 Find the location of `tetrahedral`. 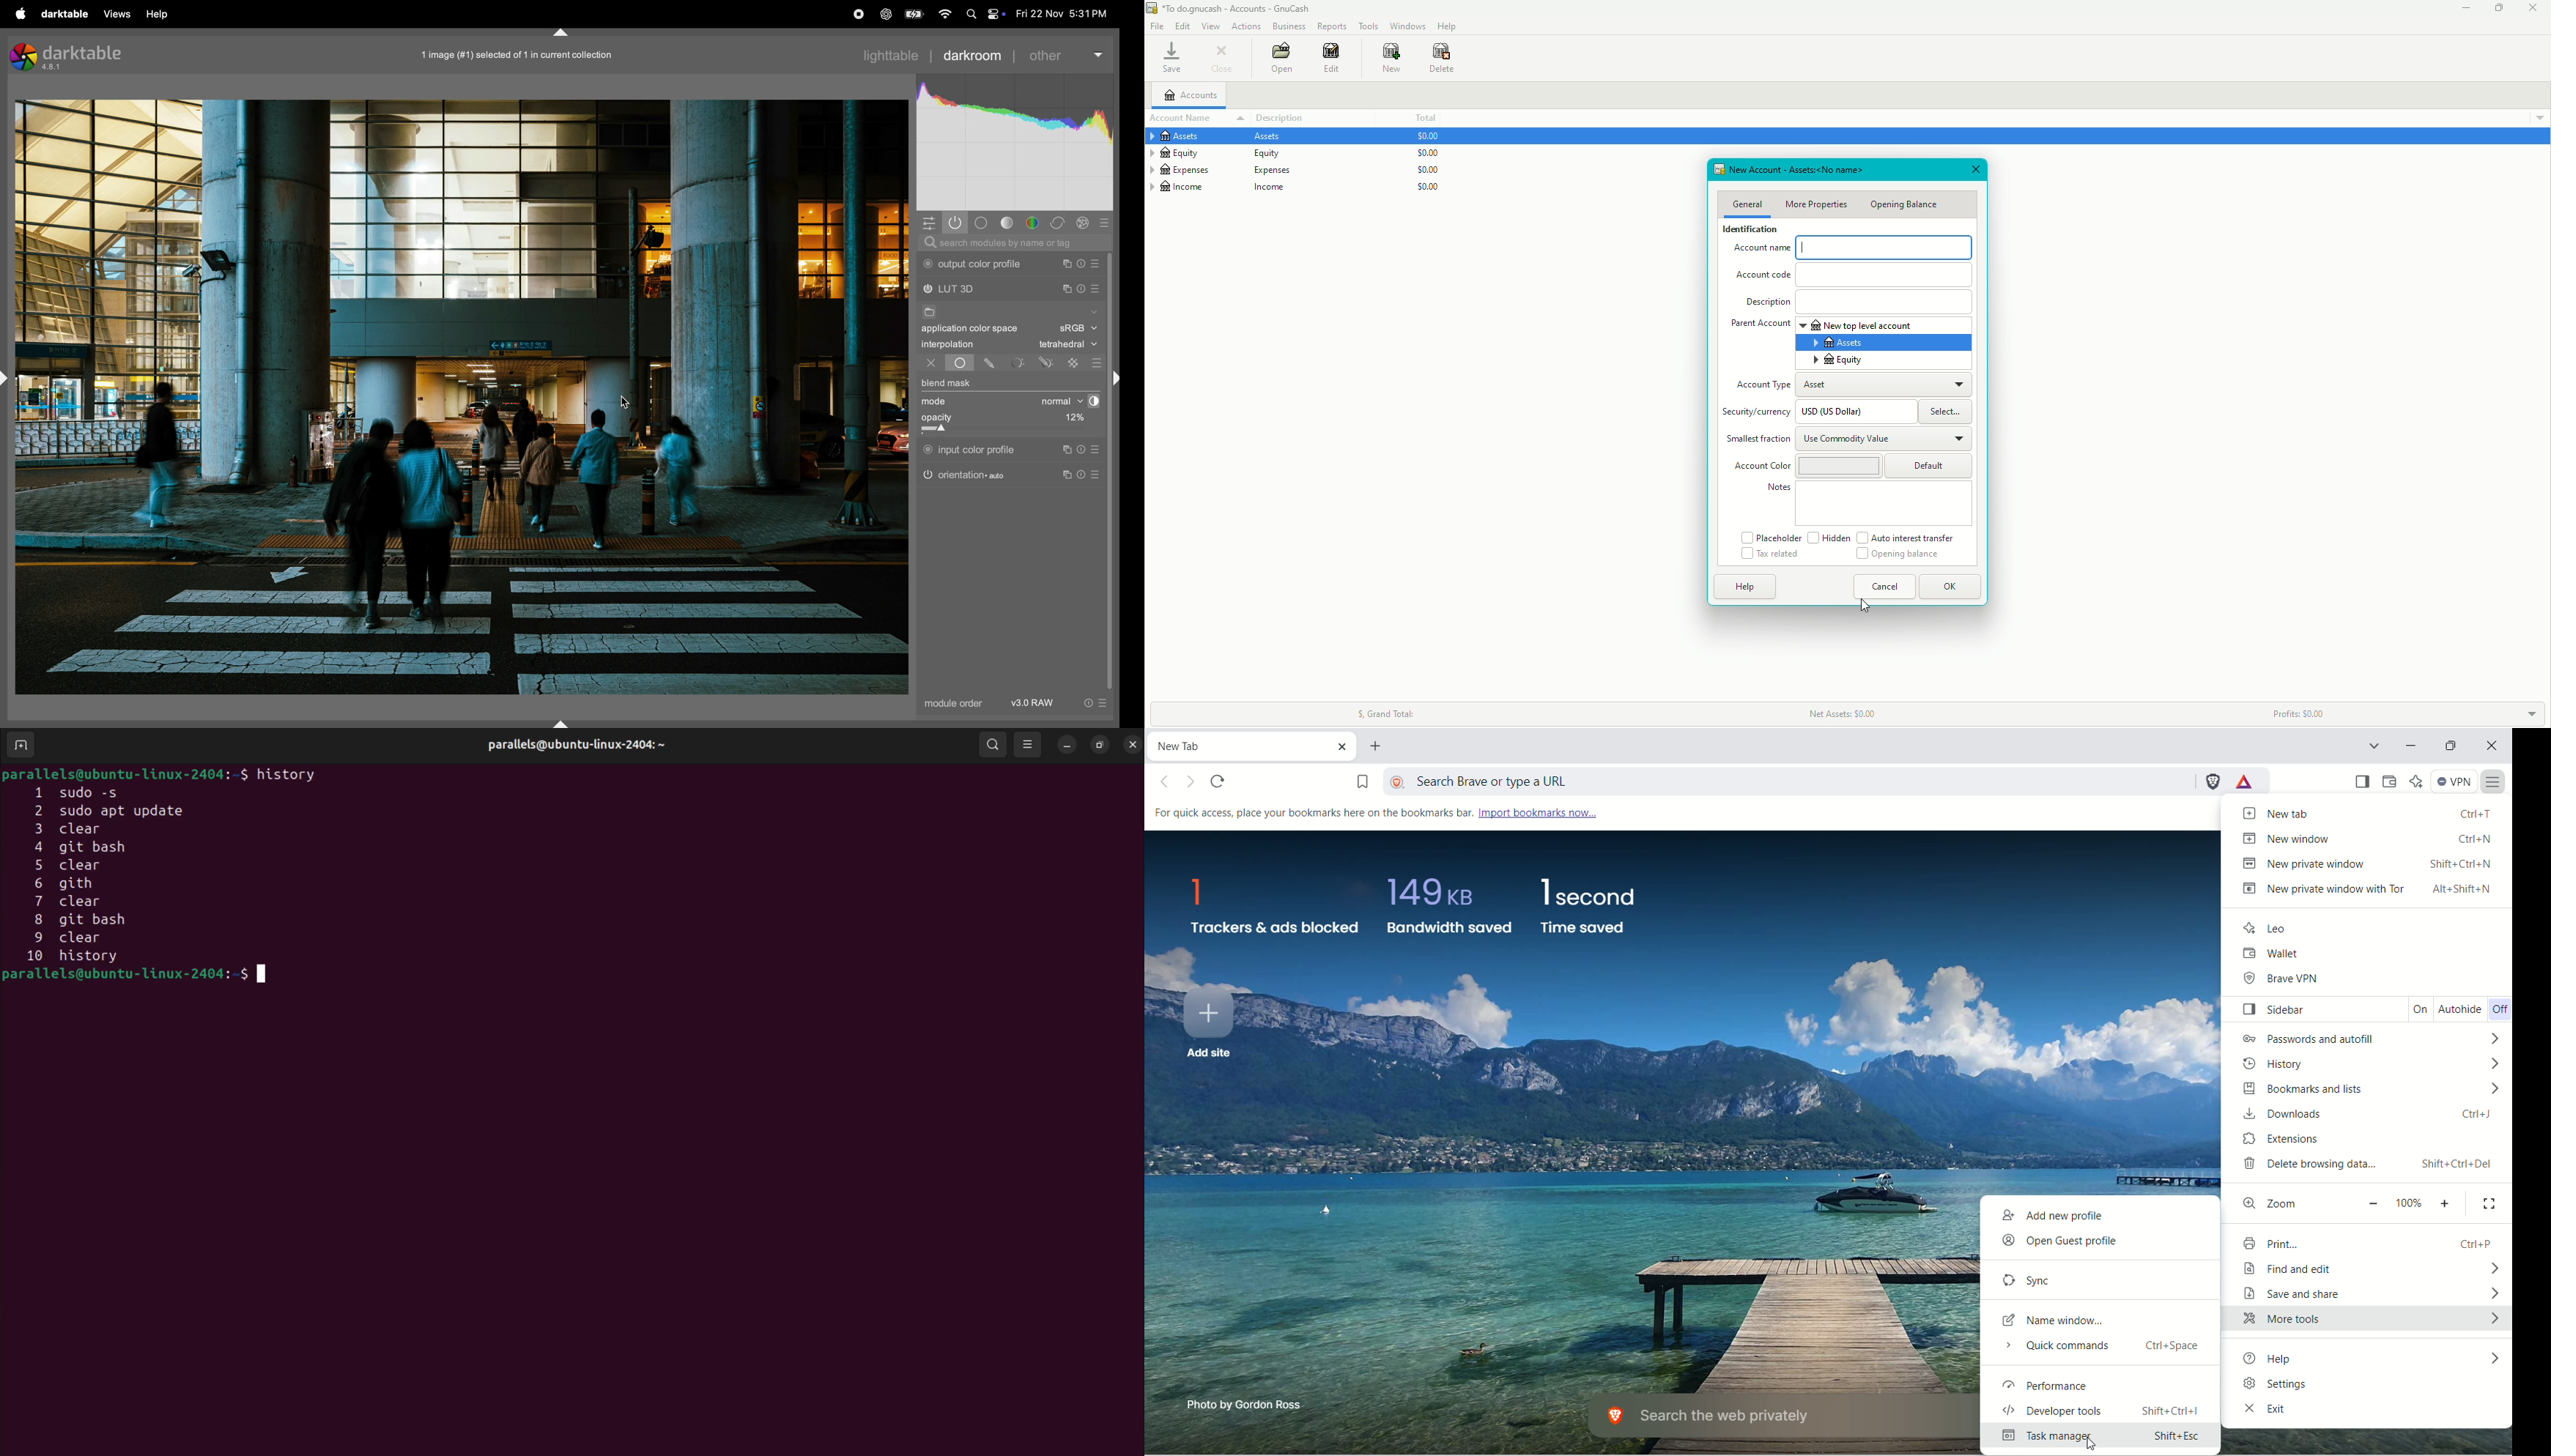

tetrahedral is located at coordinates (1068, 345).